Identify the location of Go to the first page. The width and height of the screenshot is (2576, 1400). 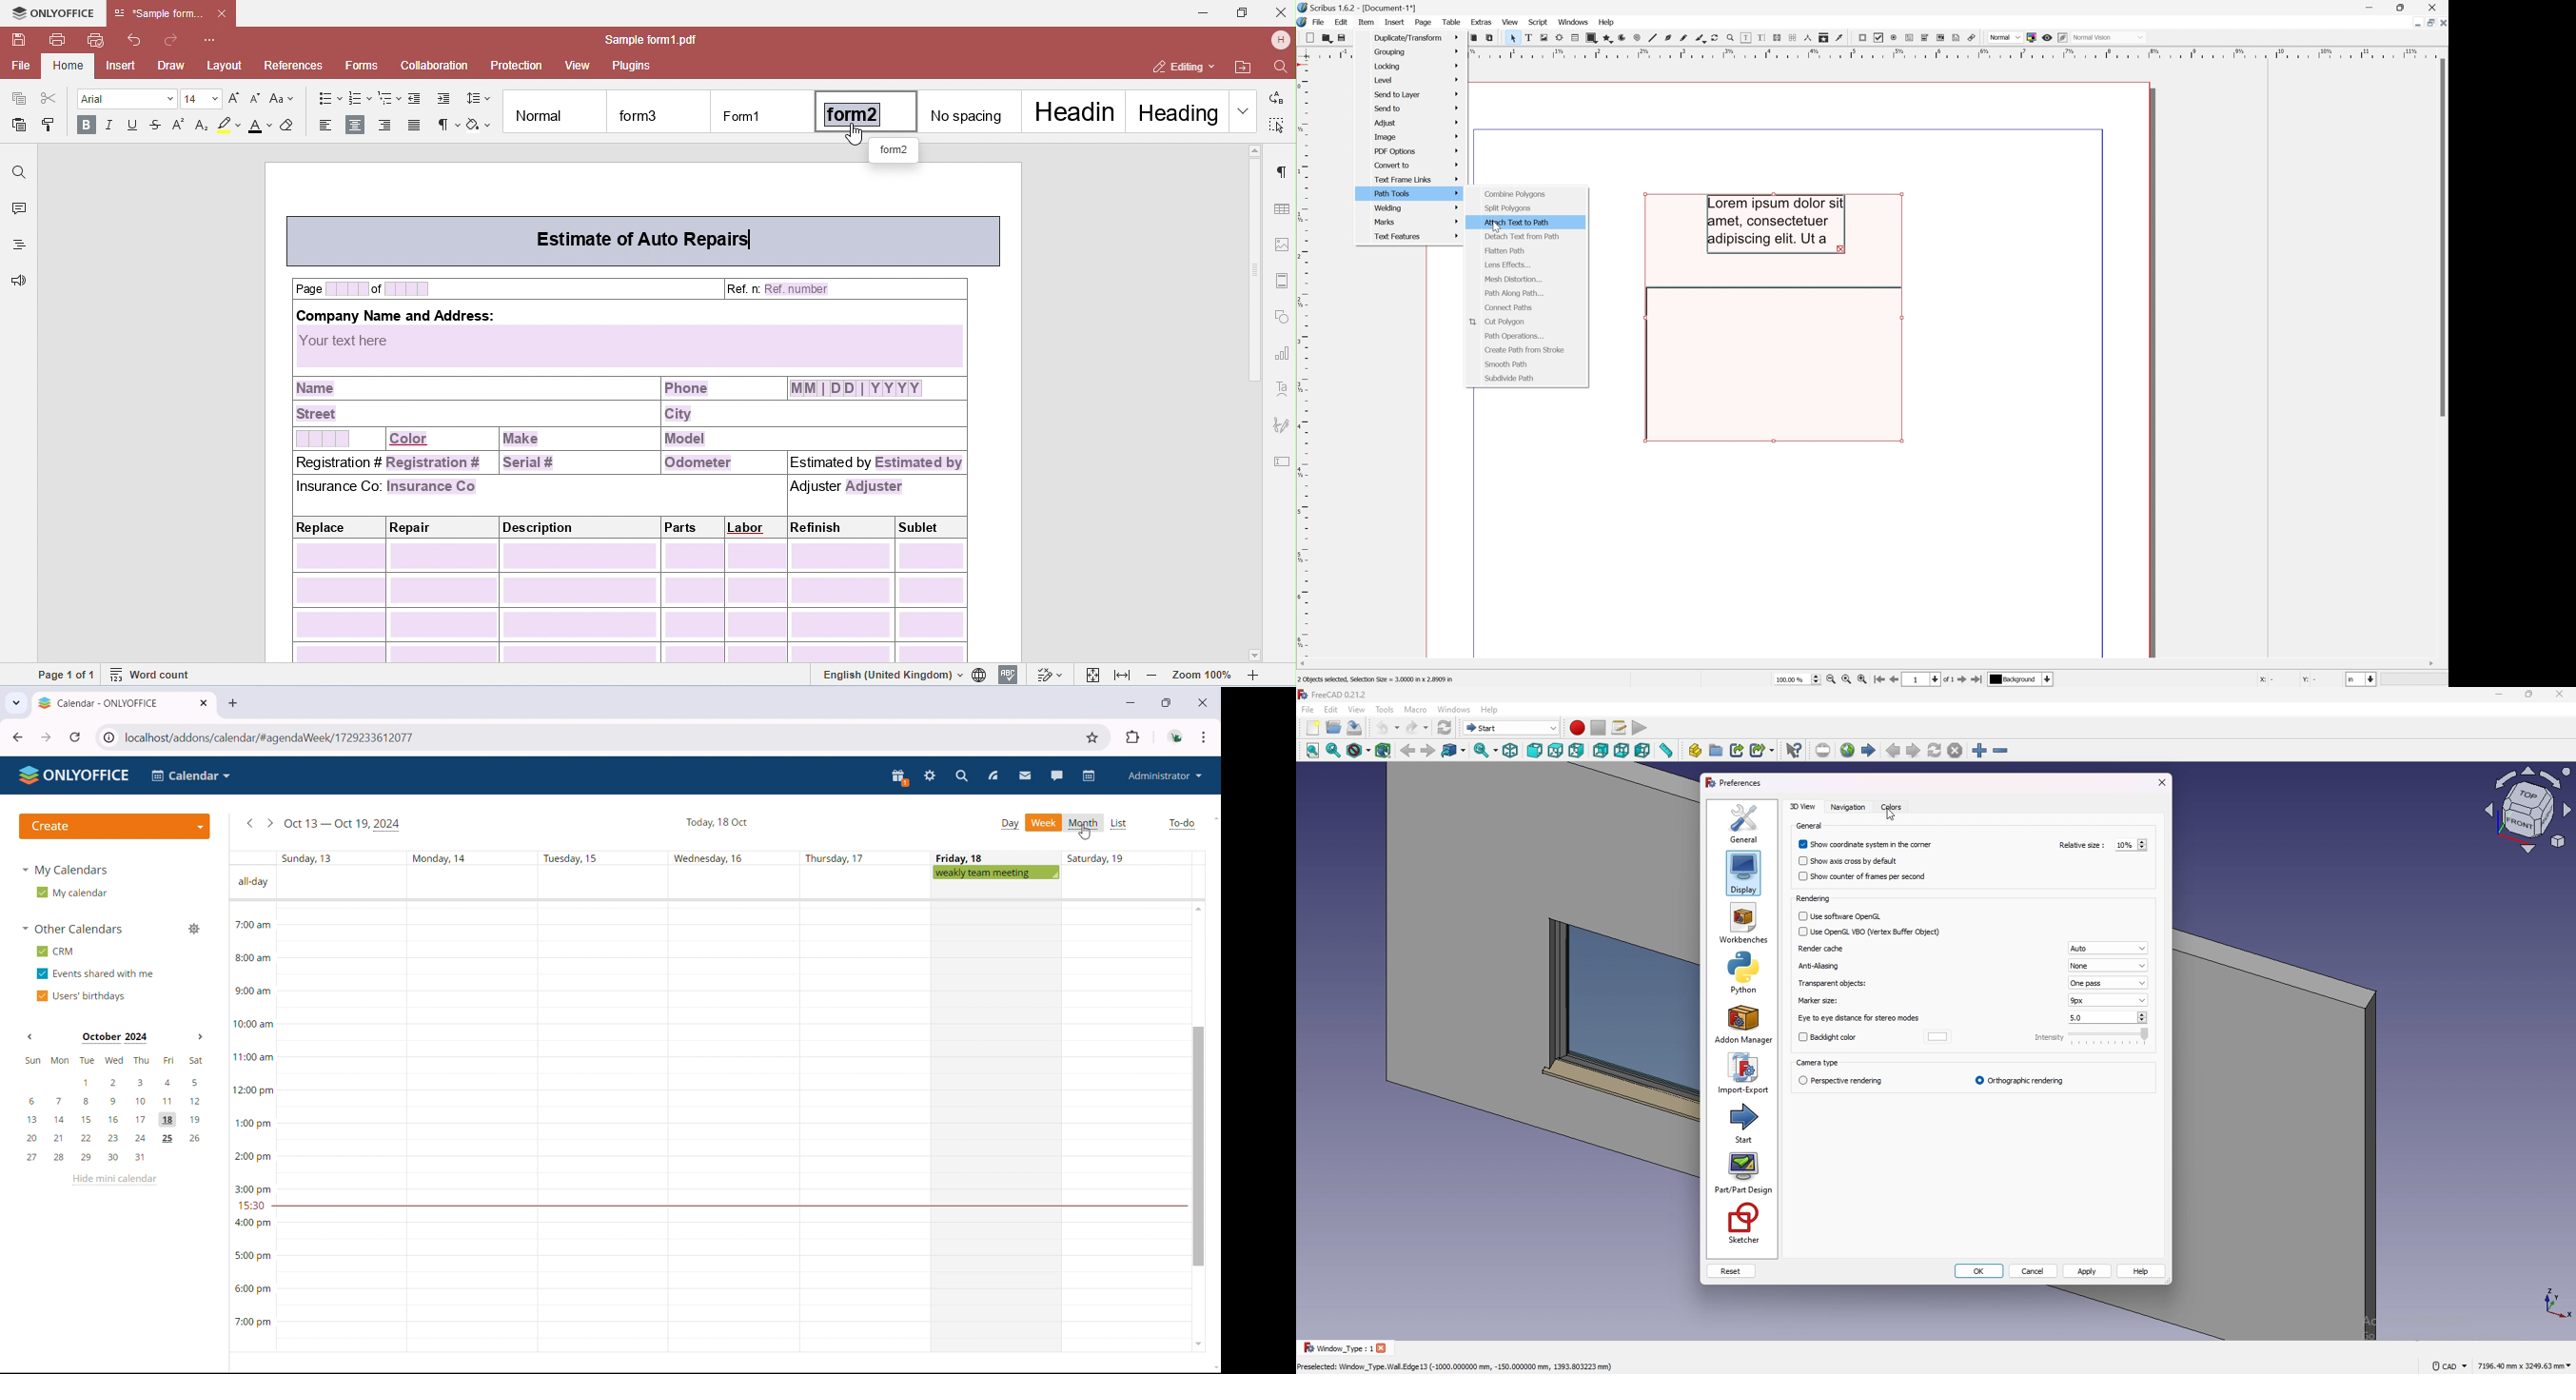
(1880, 681).